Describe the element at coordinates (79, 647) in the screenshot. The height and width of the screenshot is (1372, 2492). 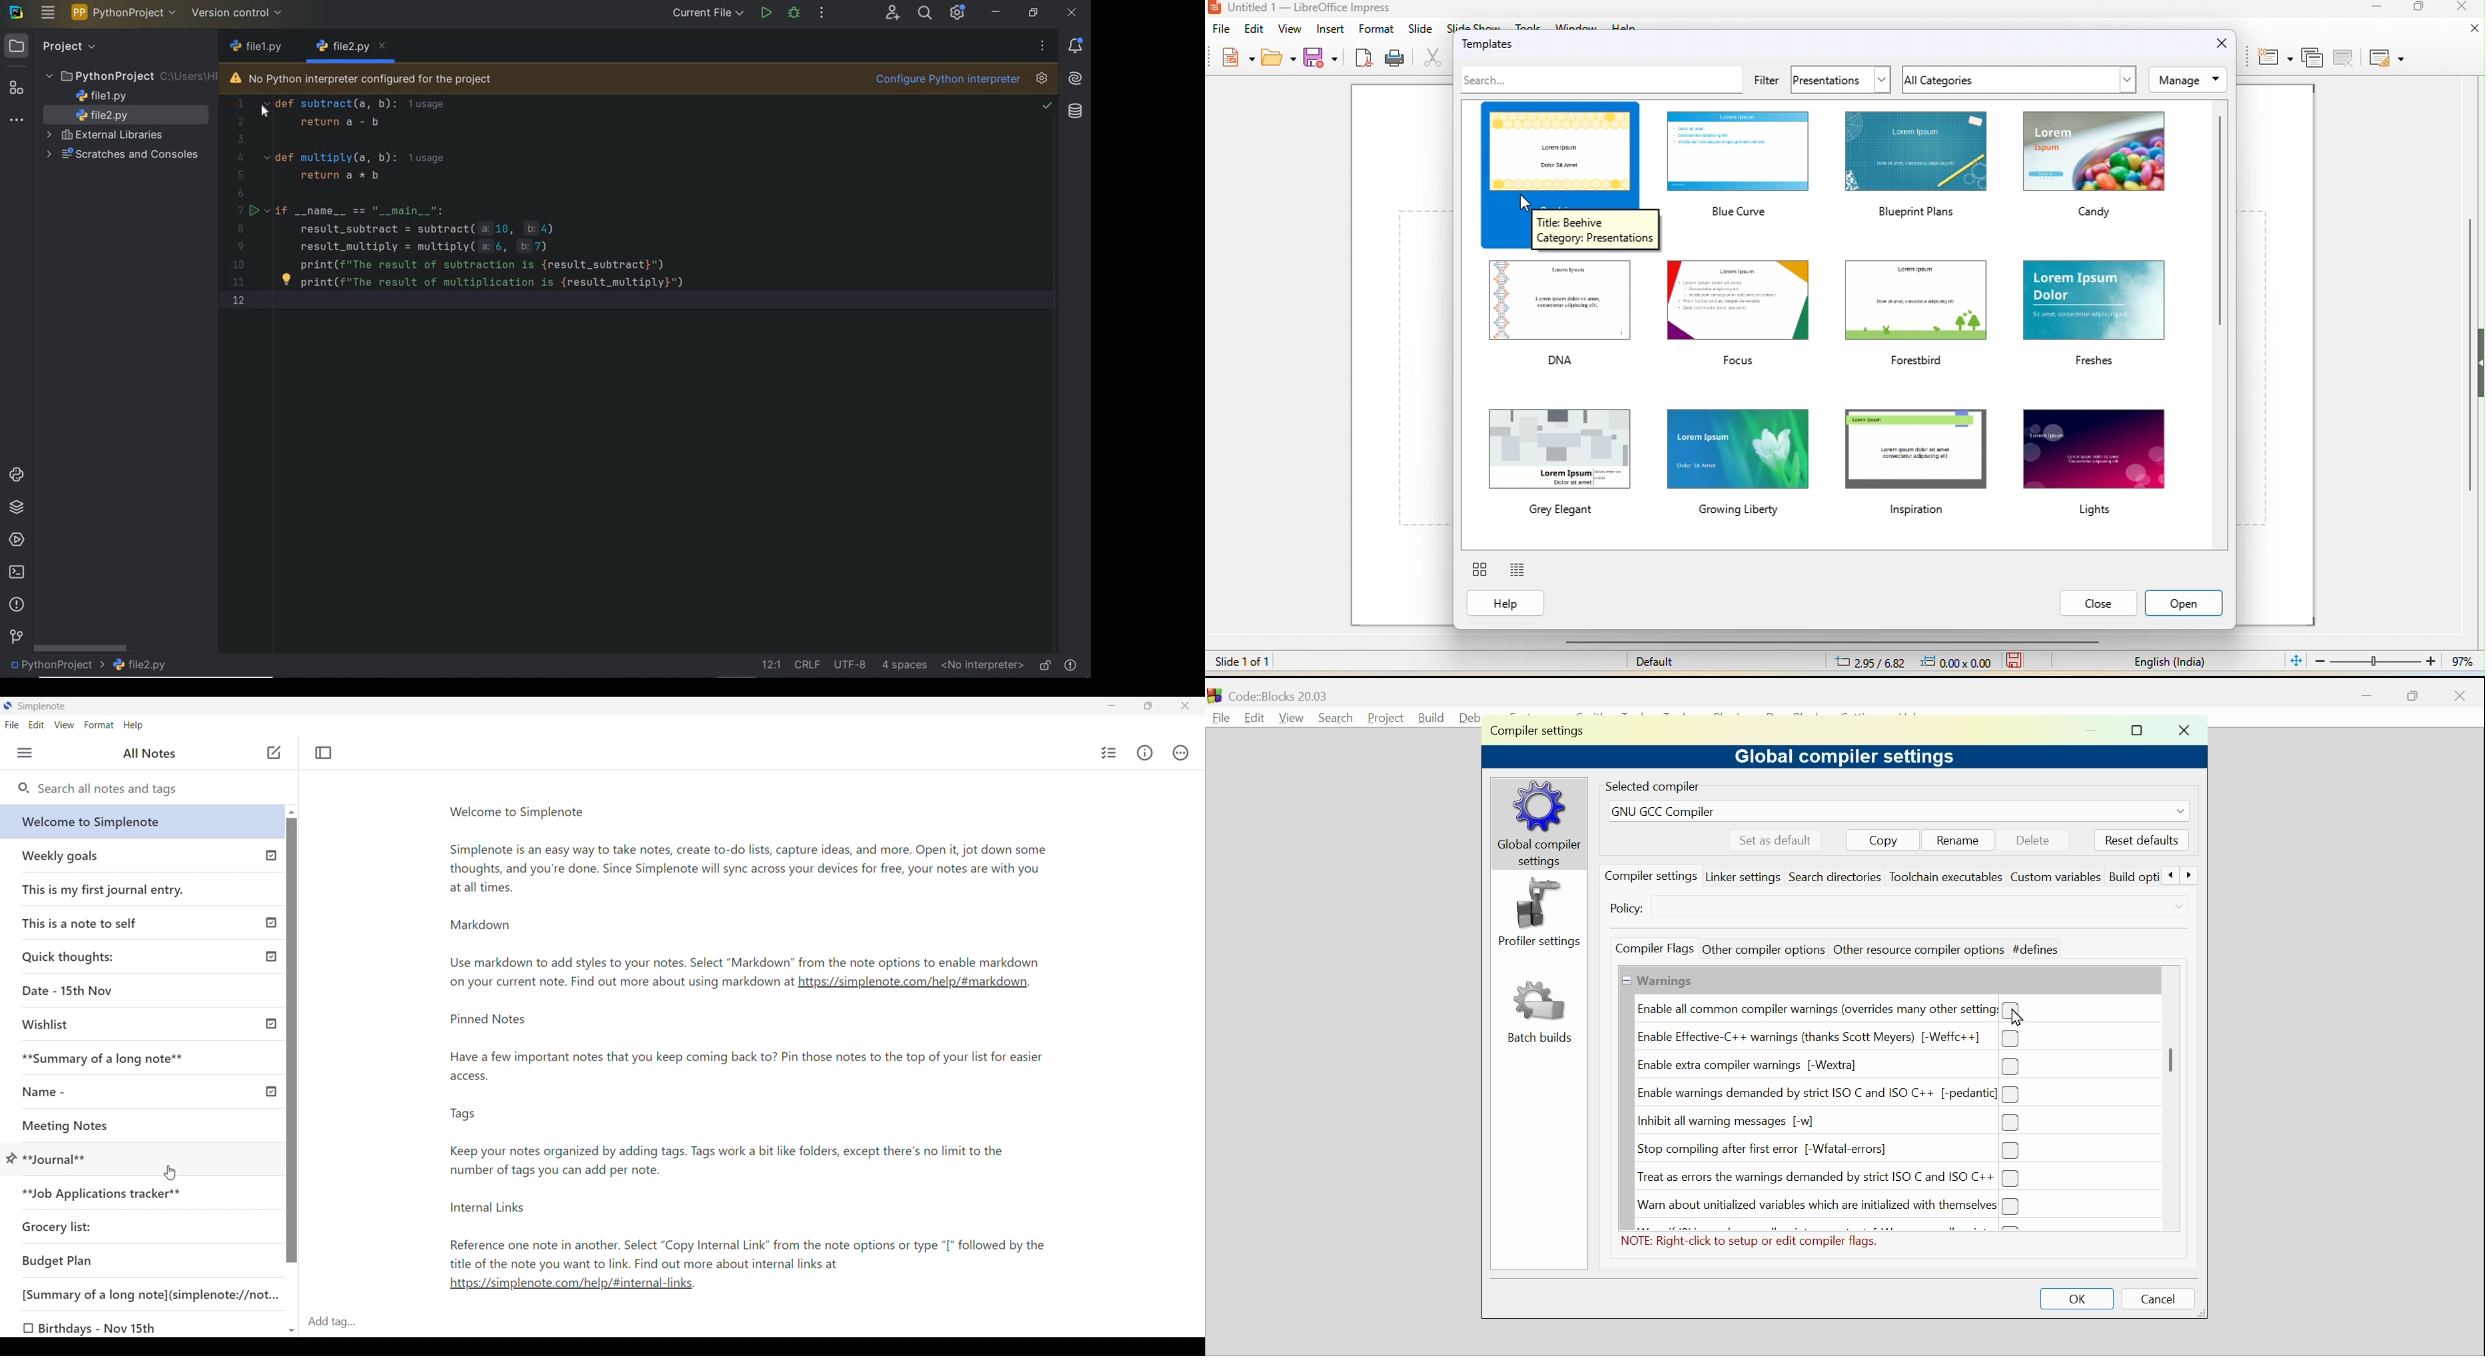
I see `scrollbar` at that location.